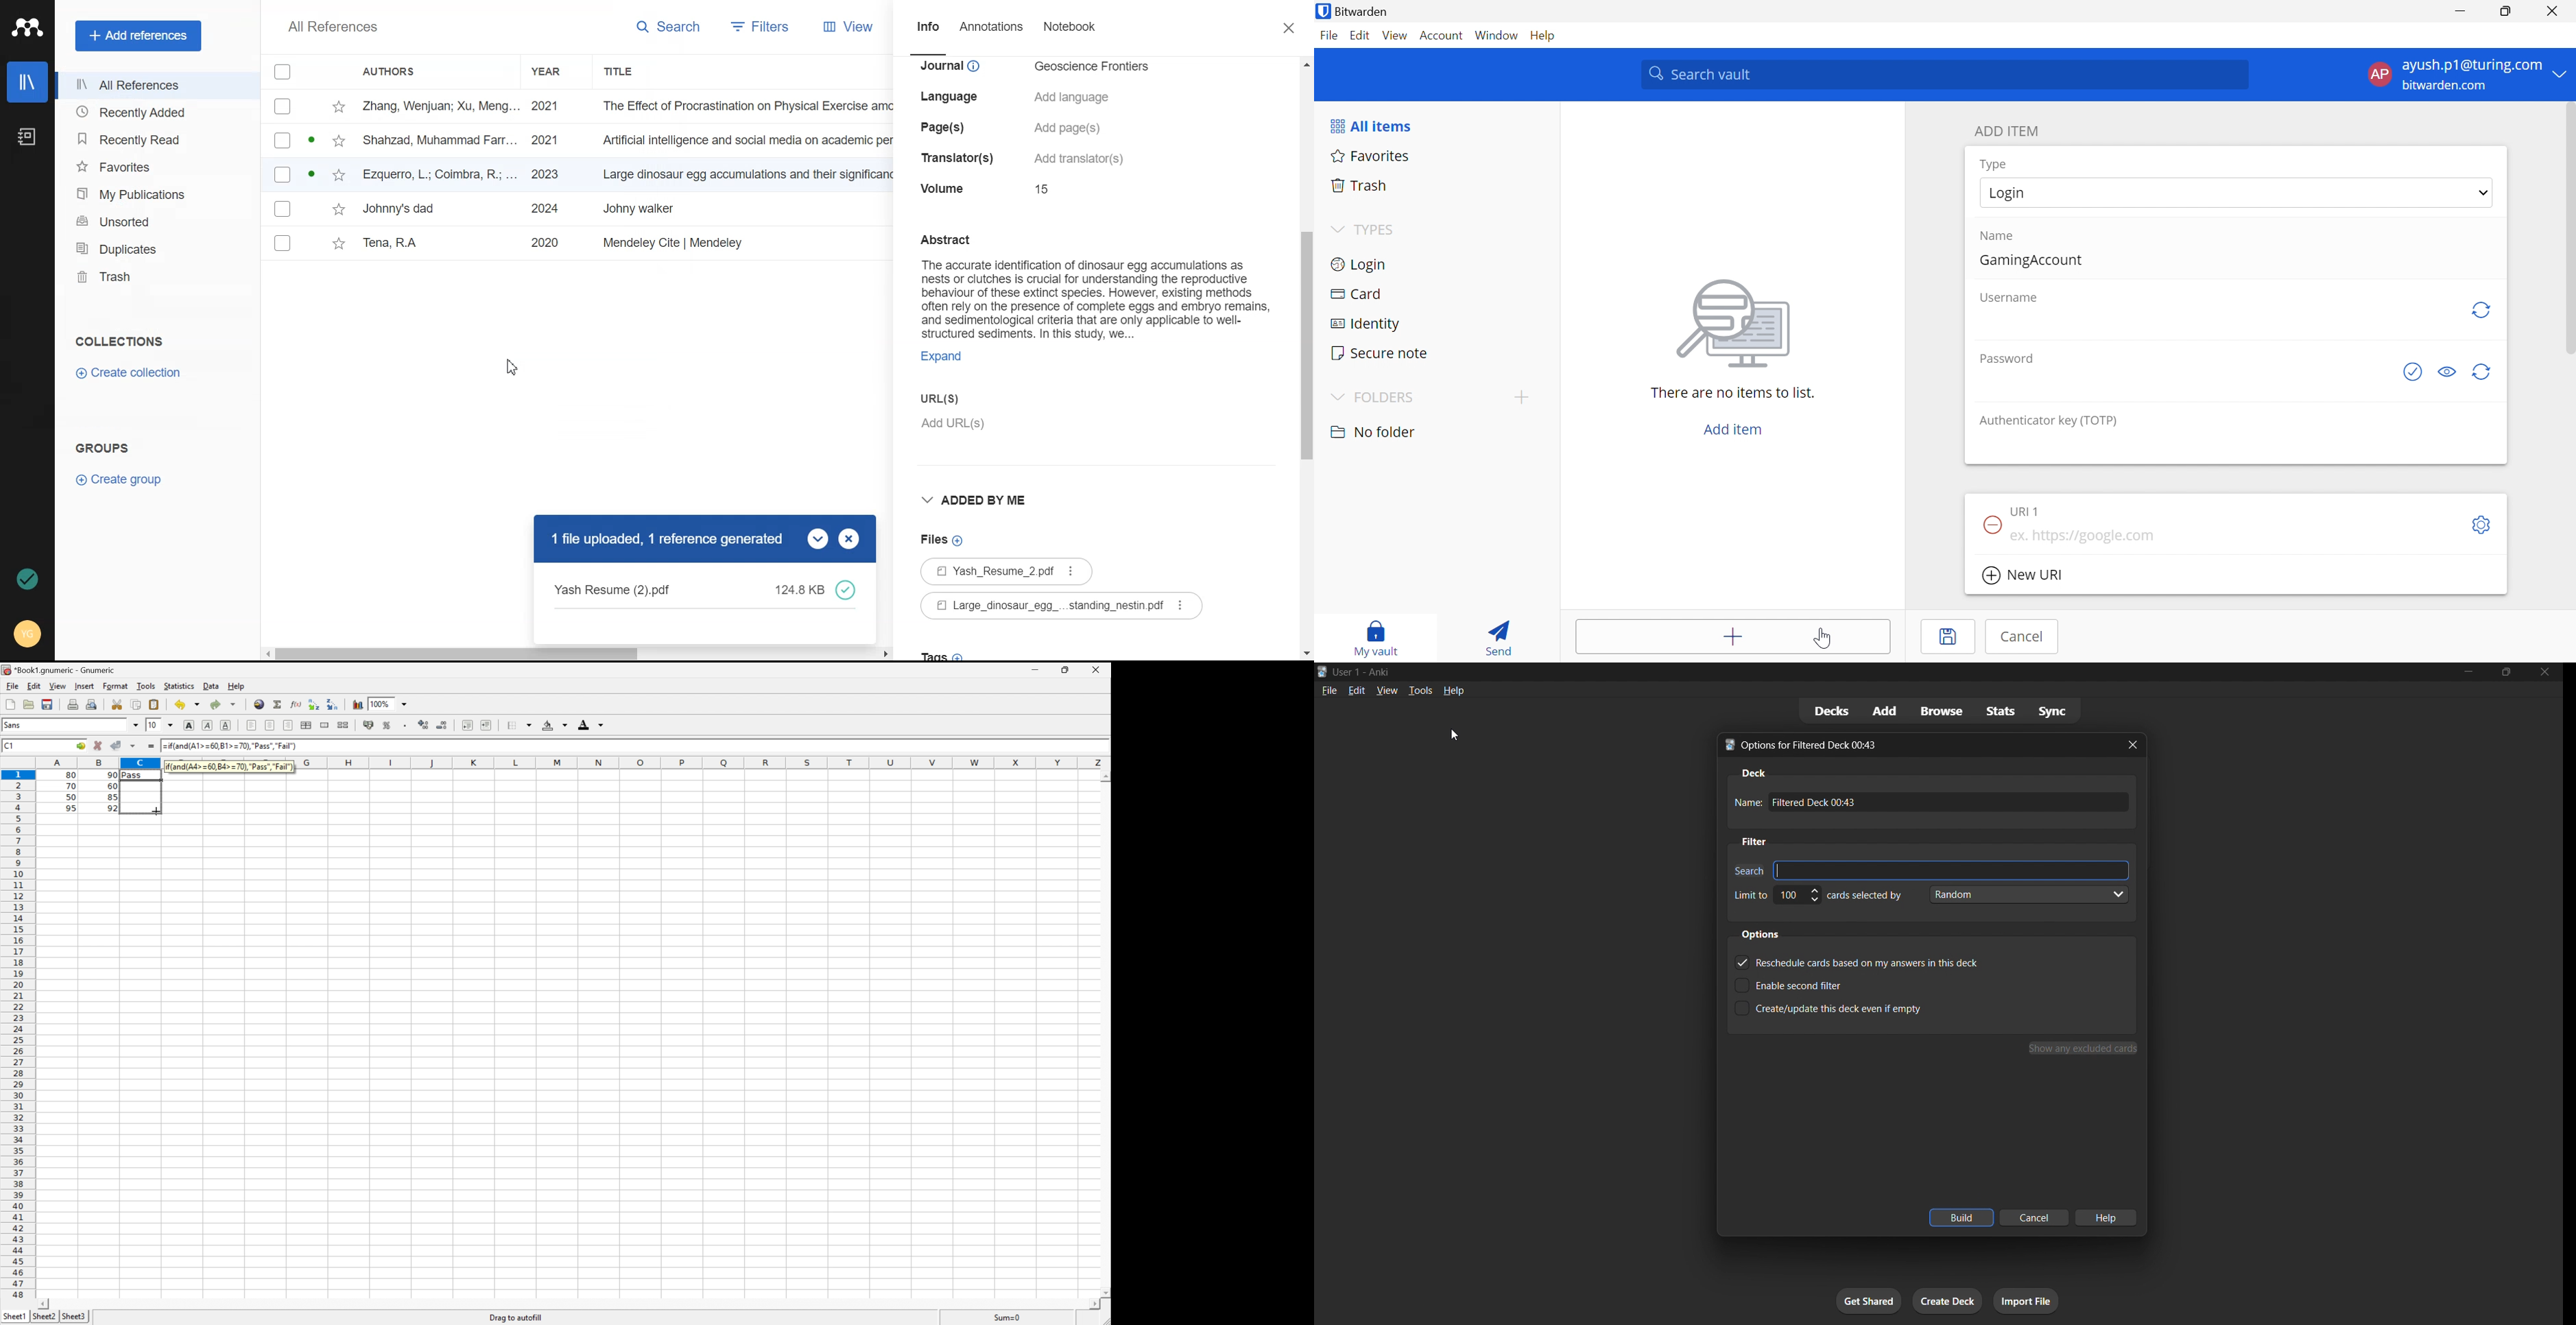 Image resolution: width=2576 pixels, height=1344 pixels. What do you see at coordinates (86, 687) in the screenshot?
I see `Insert` at bounding box center [86, 687].